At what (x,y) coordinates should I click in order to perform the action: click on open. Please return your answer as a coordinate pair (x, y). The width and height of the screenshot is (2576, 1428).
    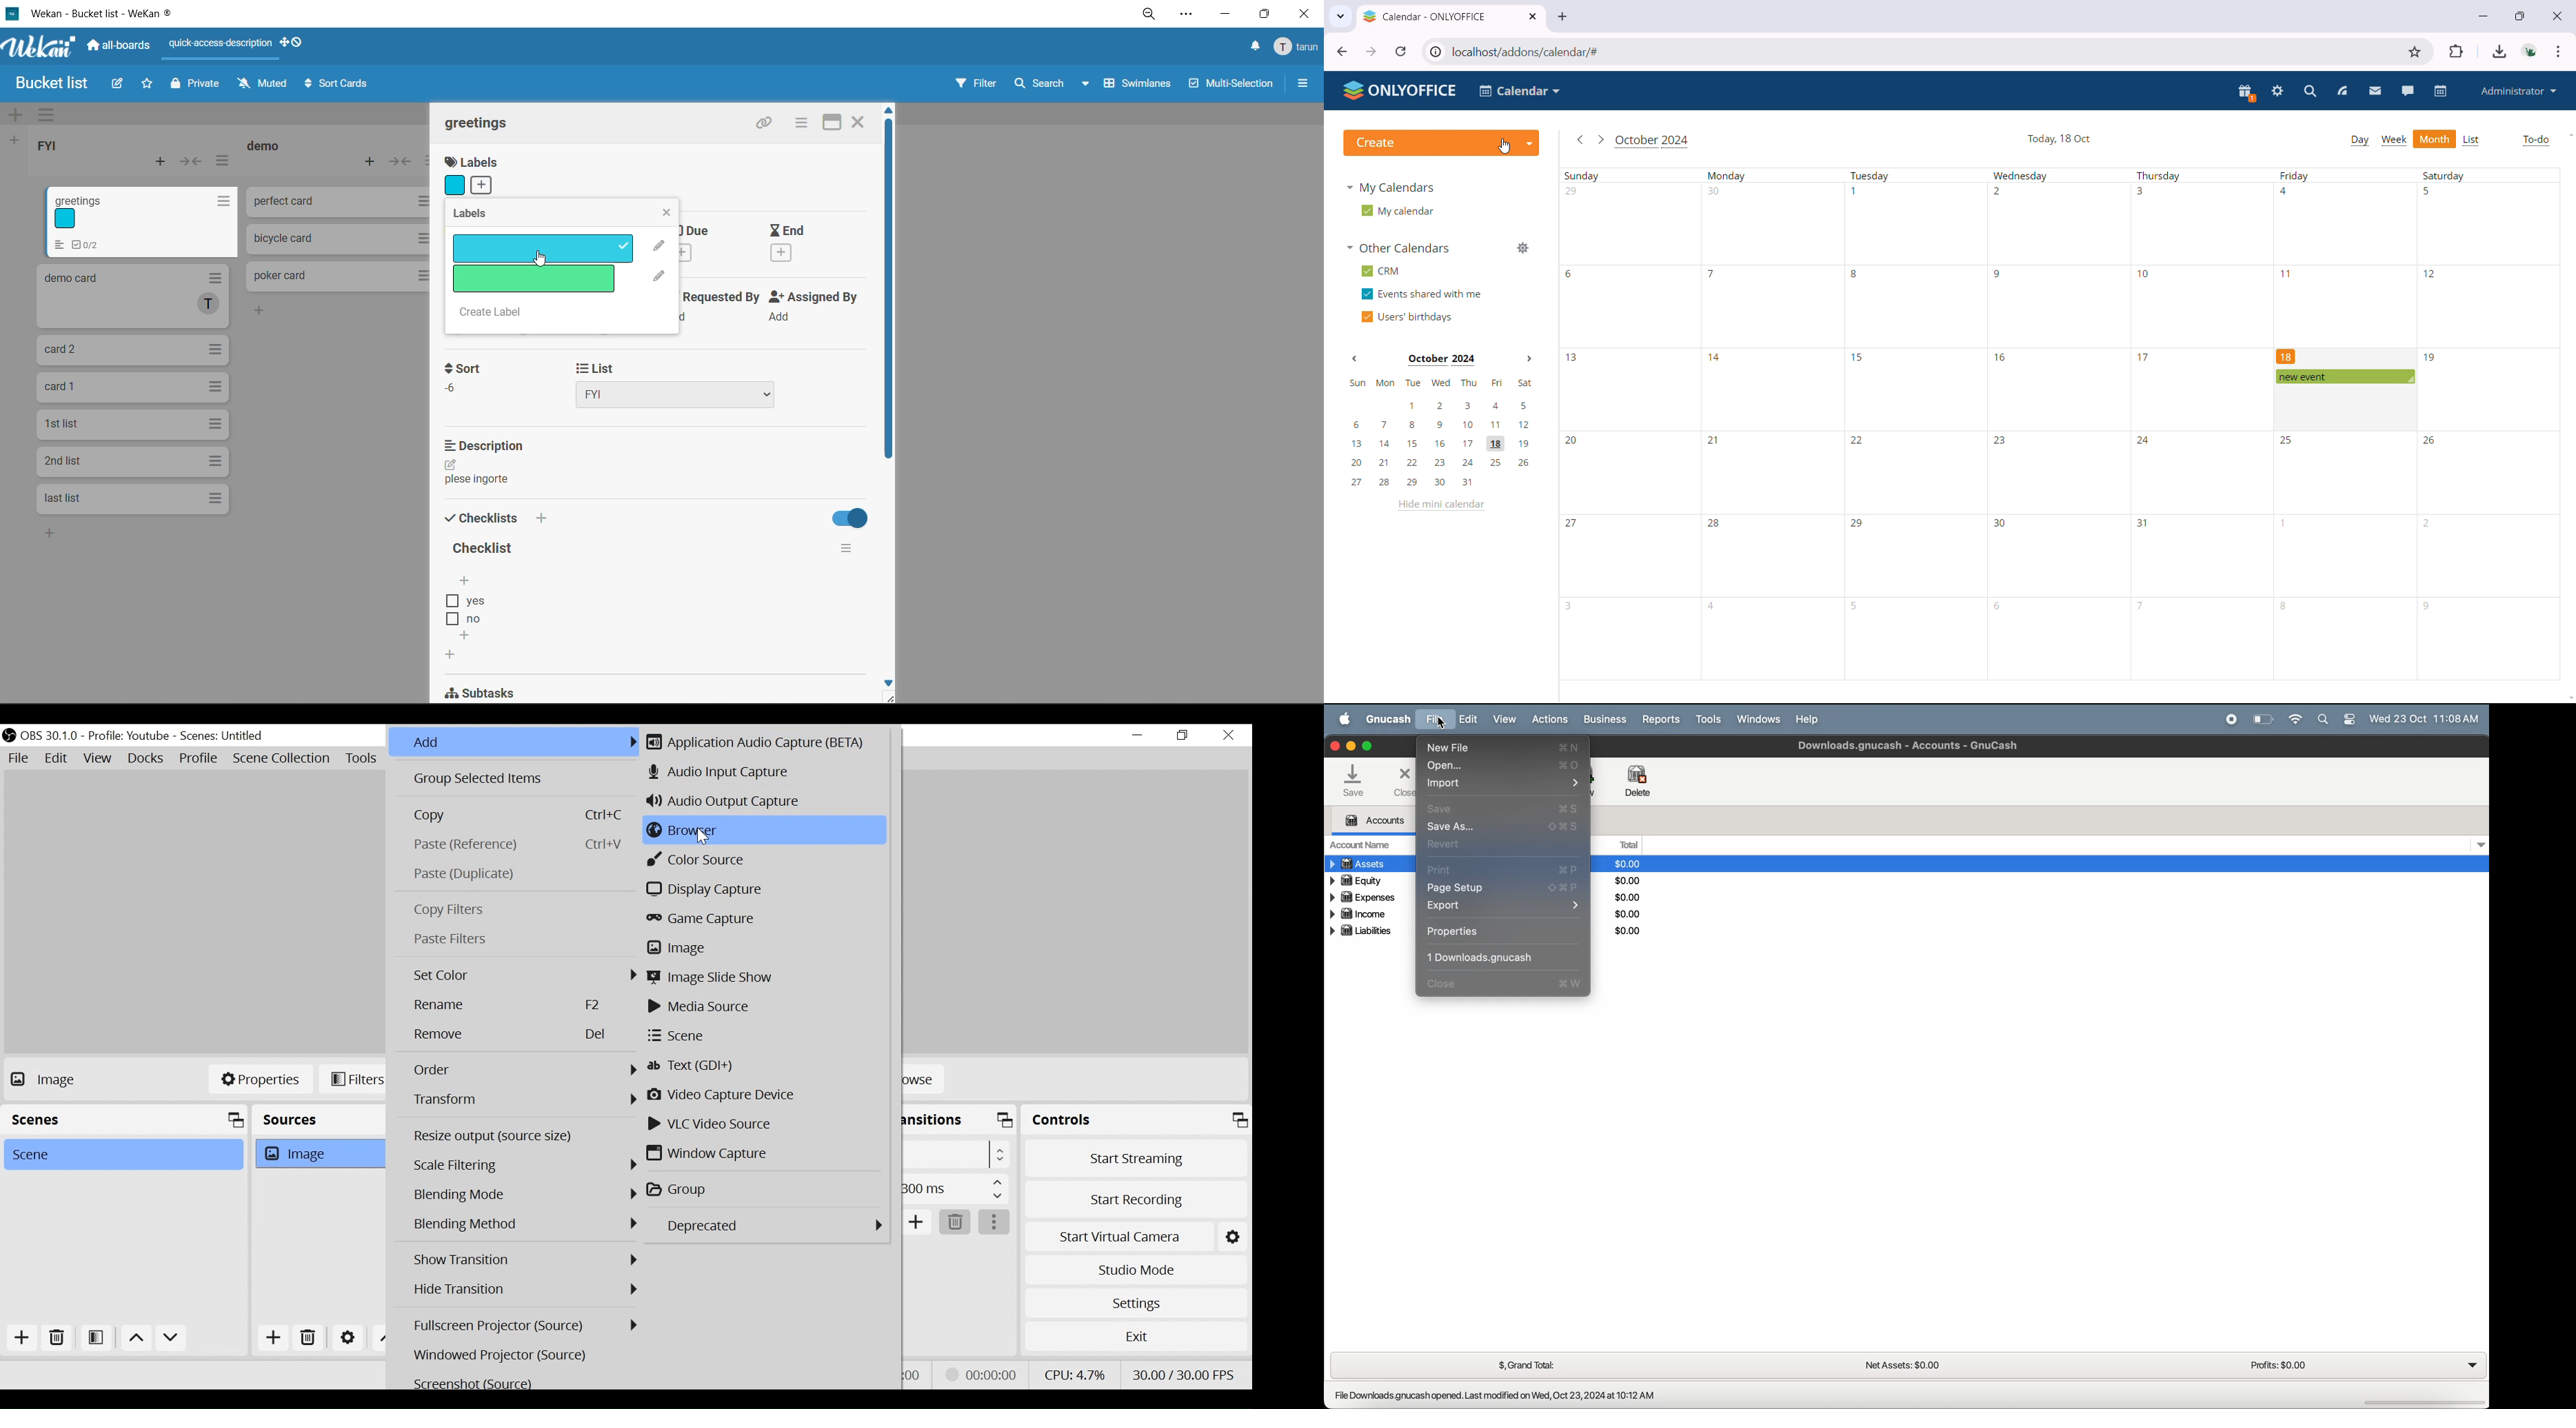
    Looking at the image, I should click on (1503, 766).